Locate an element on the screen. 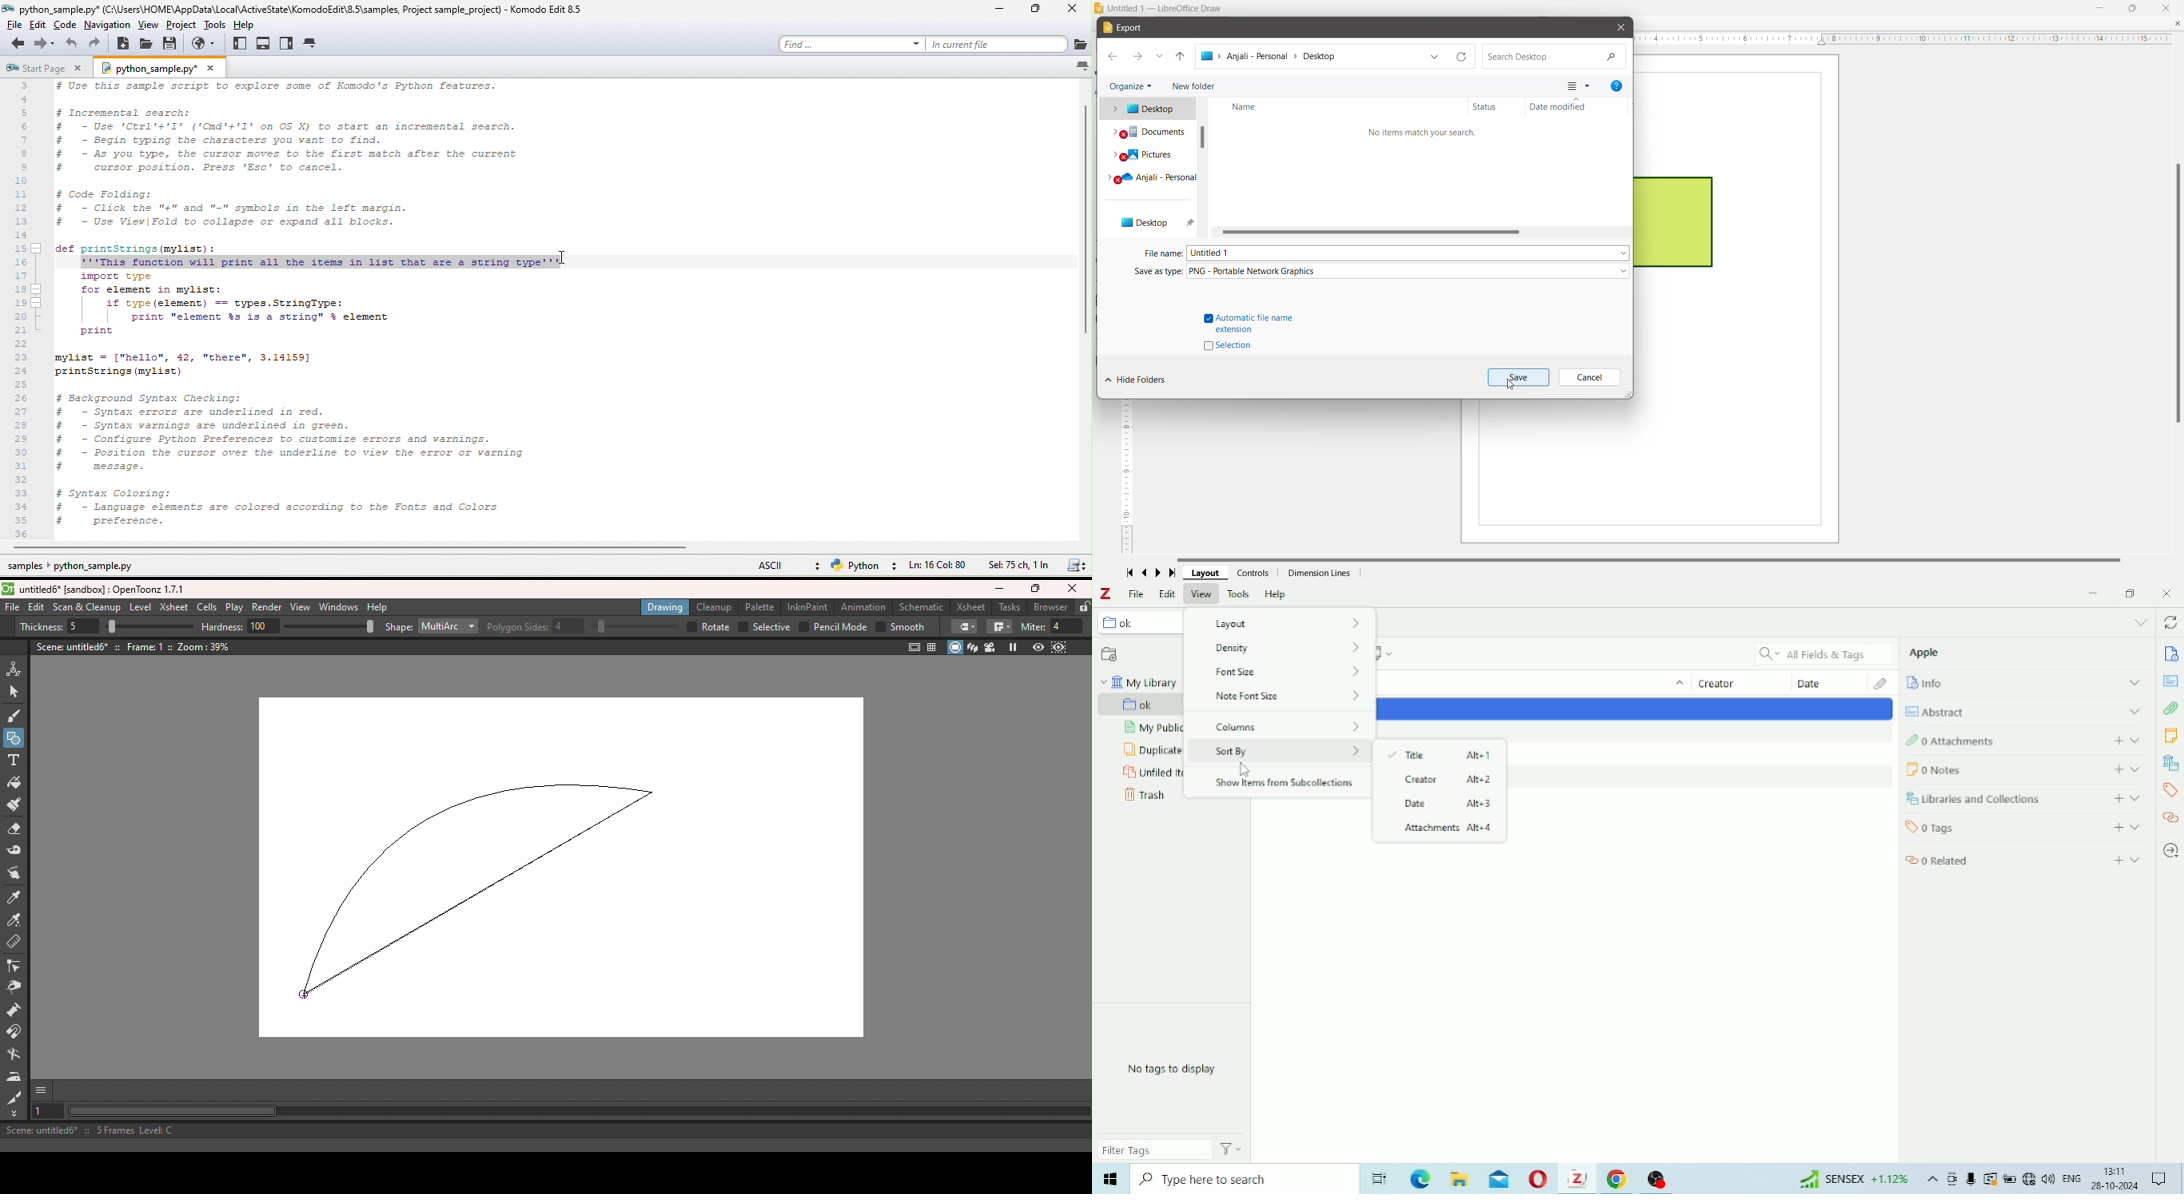 The width and height of the screenshot is (2184, 1204). Application Logo is located at coordinates (1099, 9).